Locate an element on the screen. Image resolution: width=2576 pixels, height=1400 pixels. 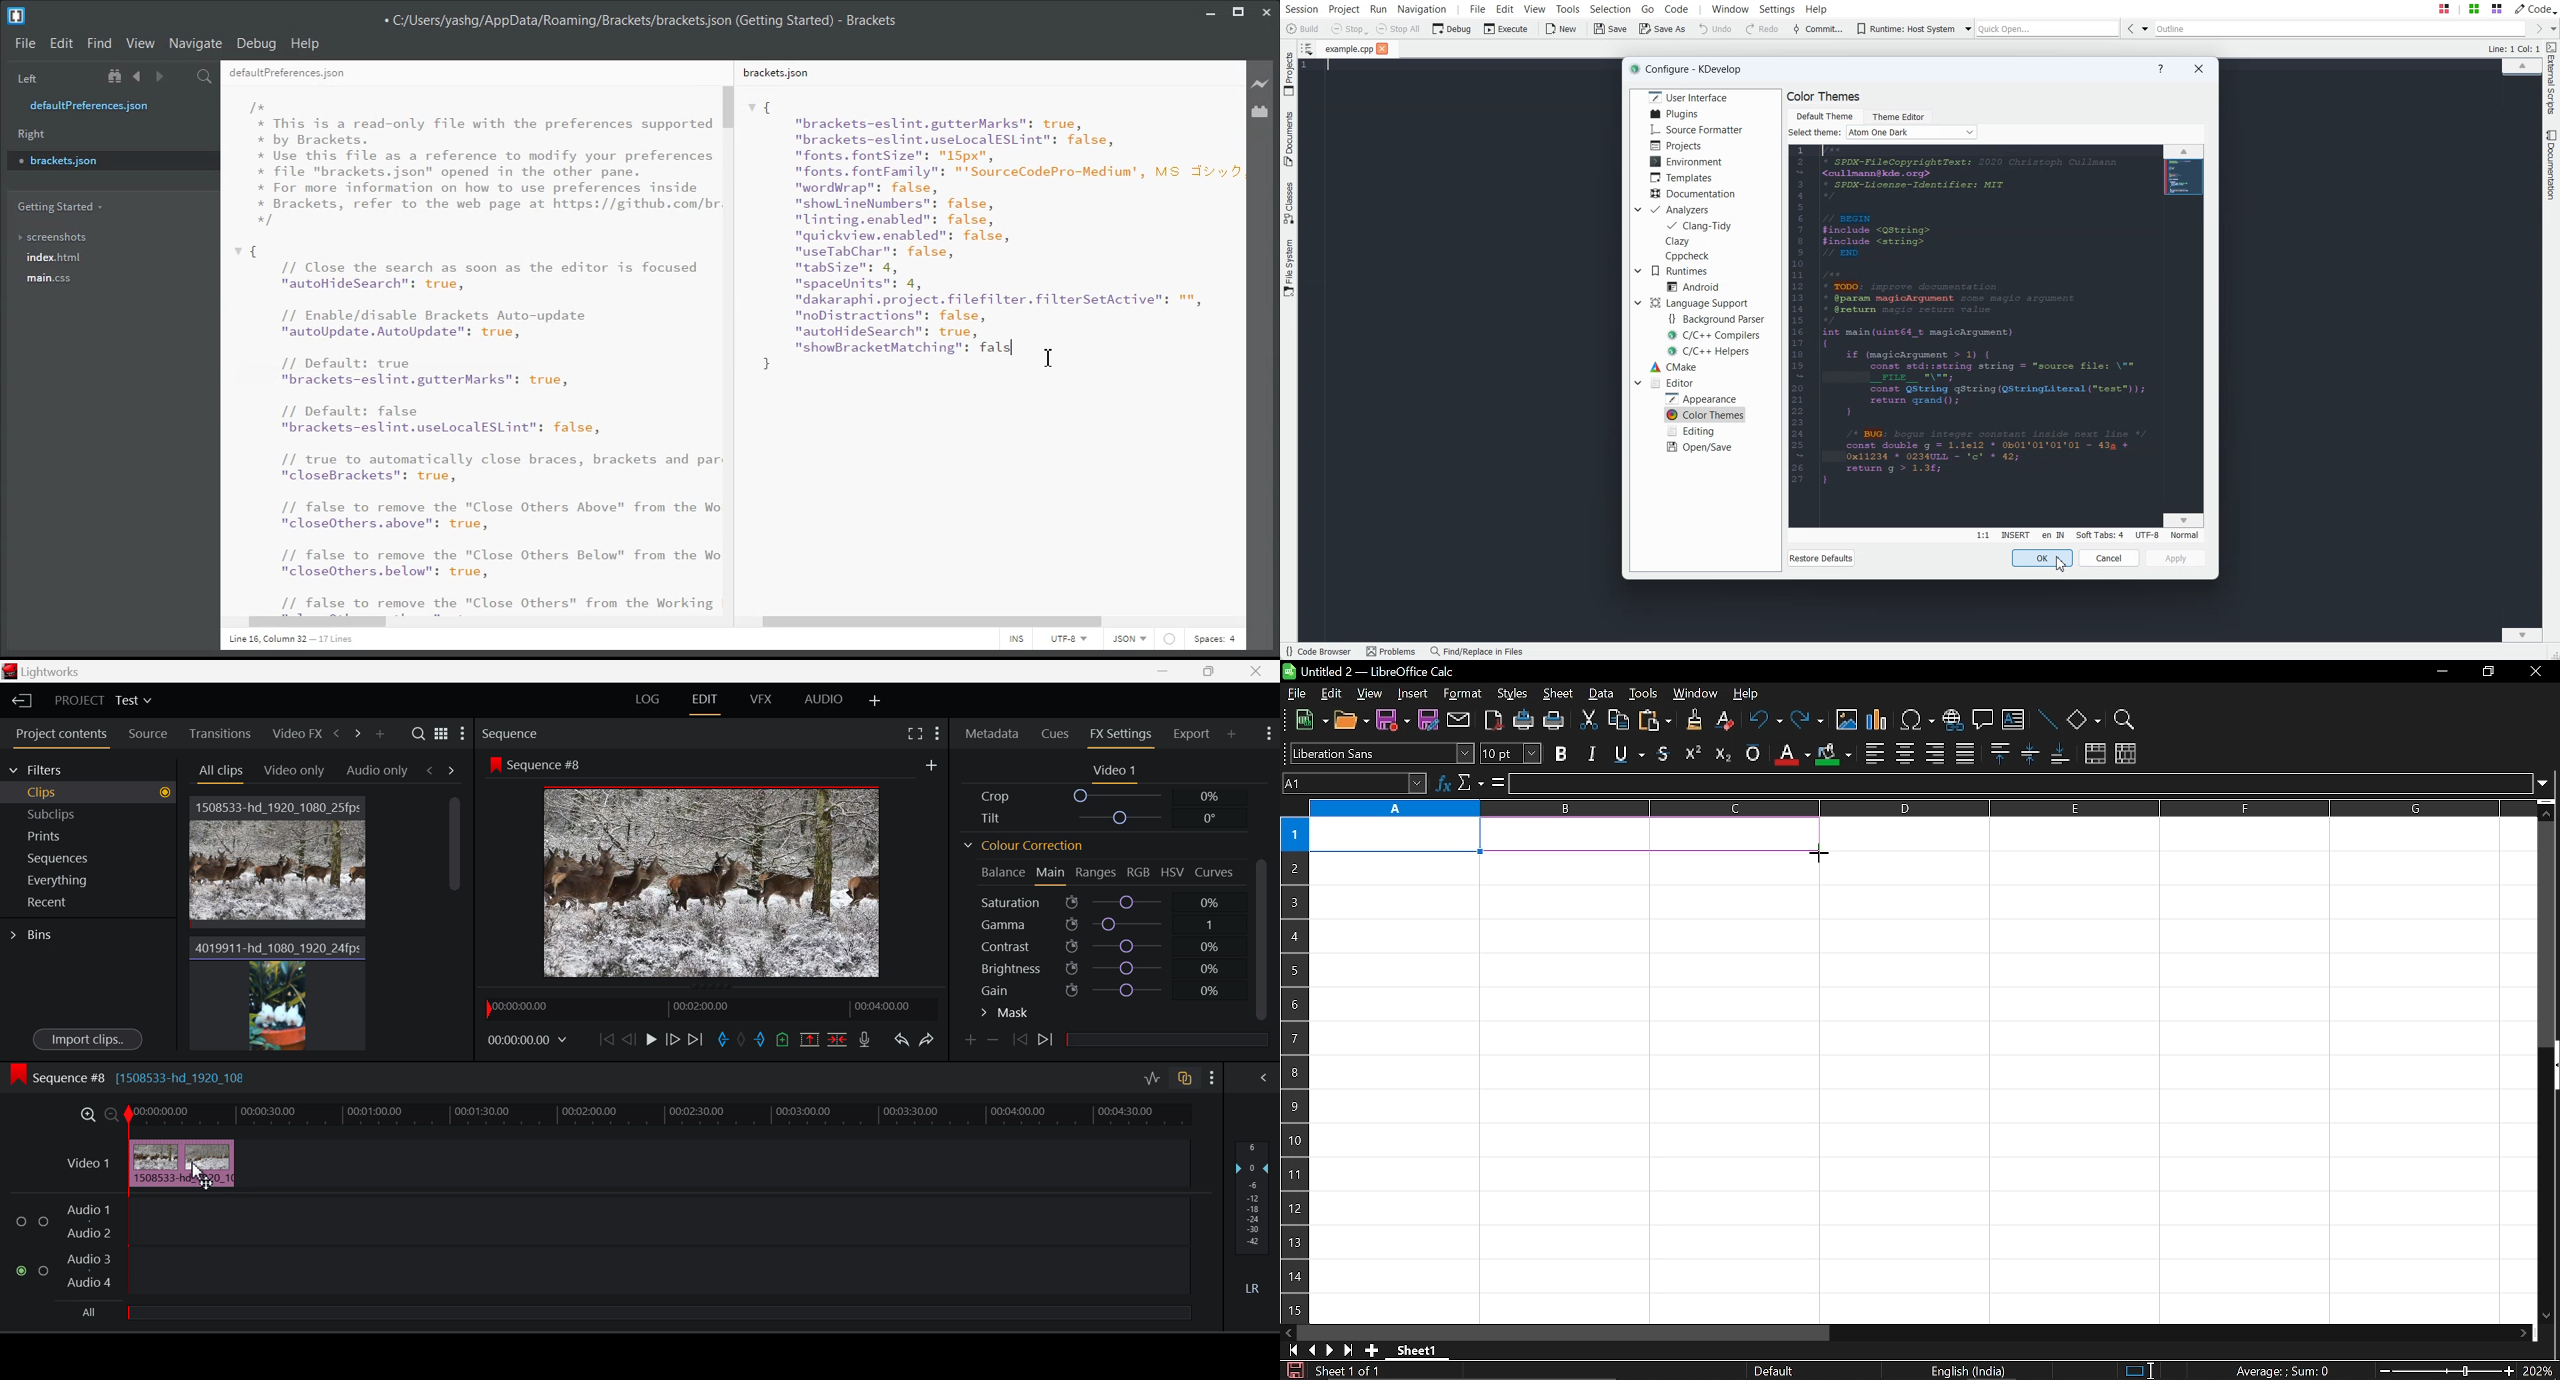
clone formatting is located at coordinates (1689, 720).